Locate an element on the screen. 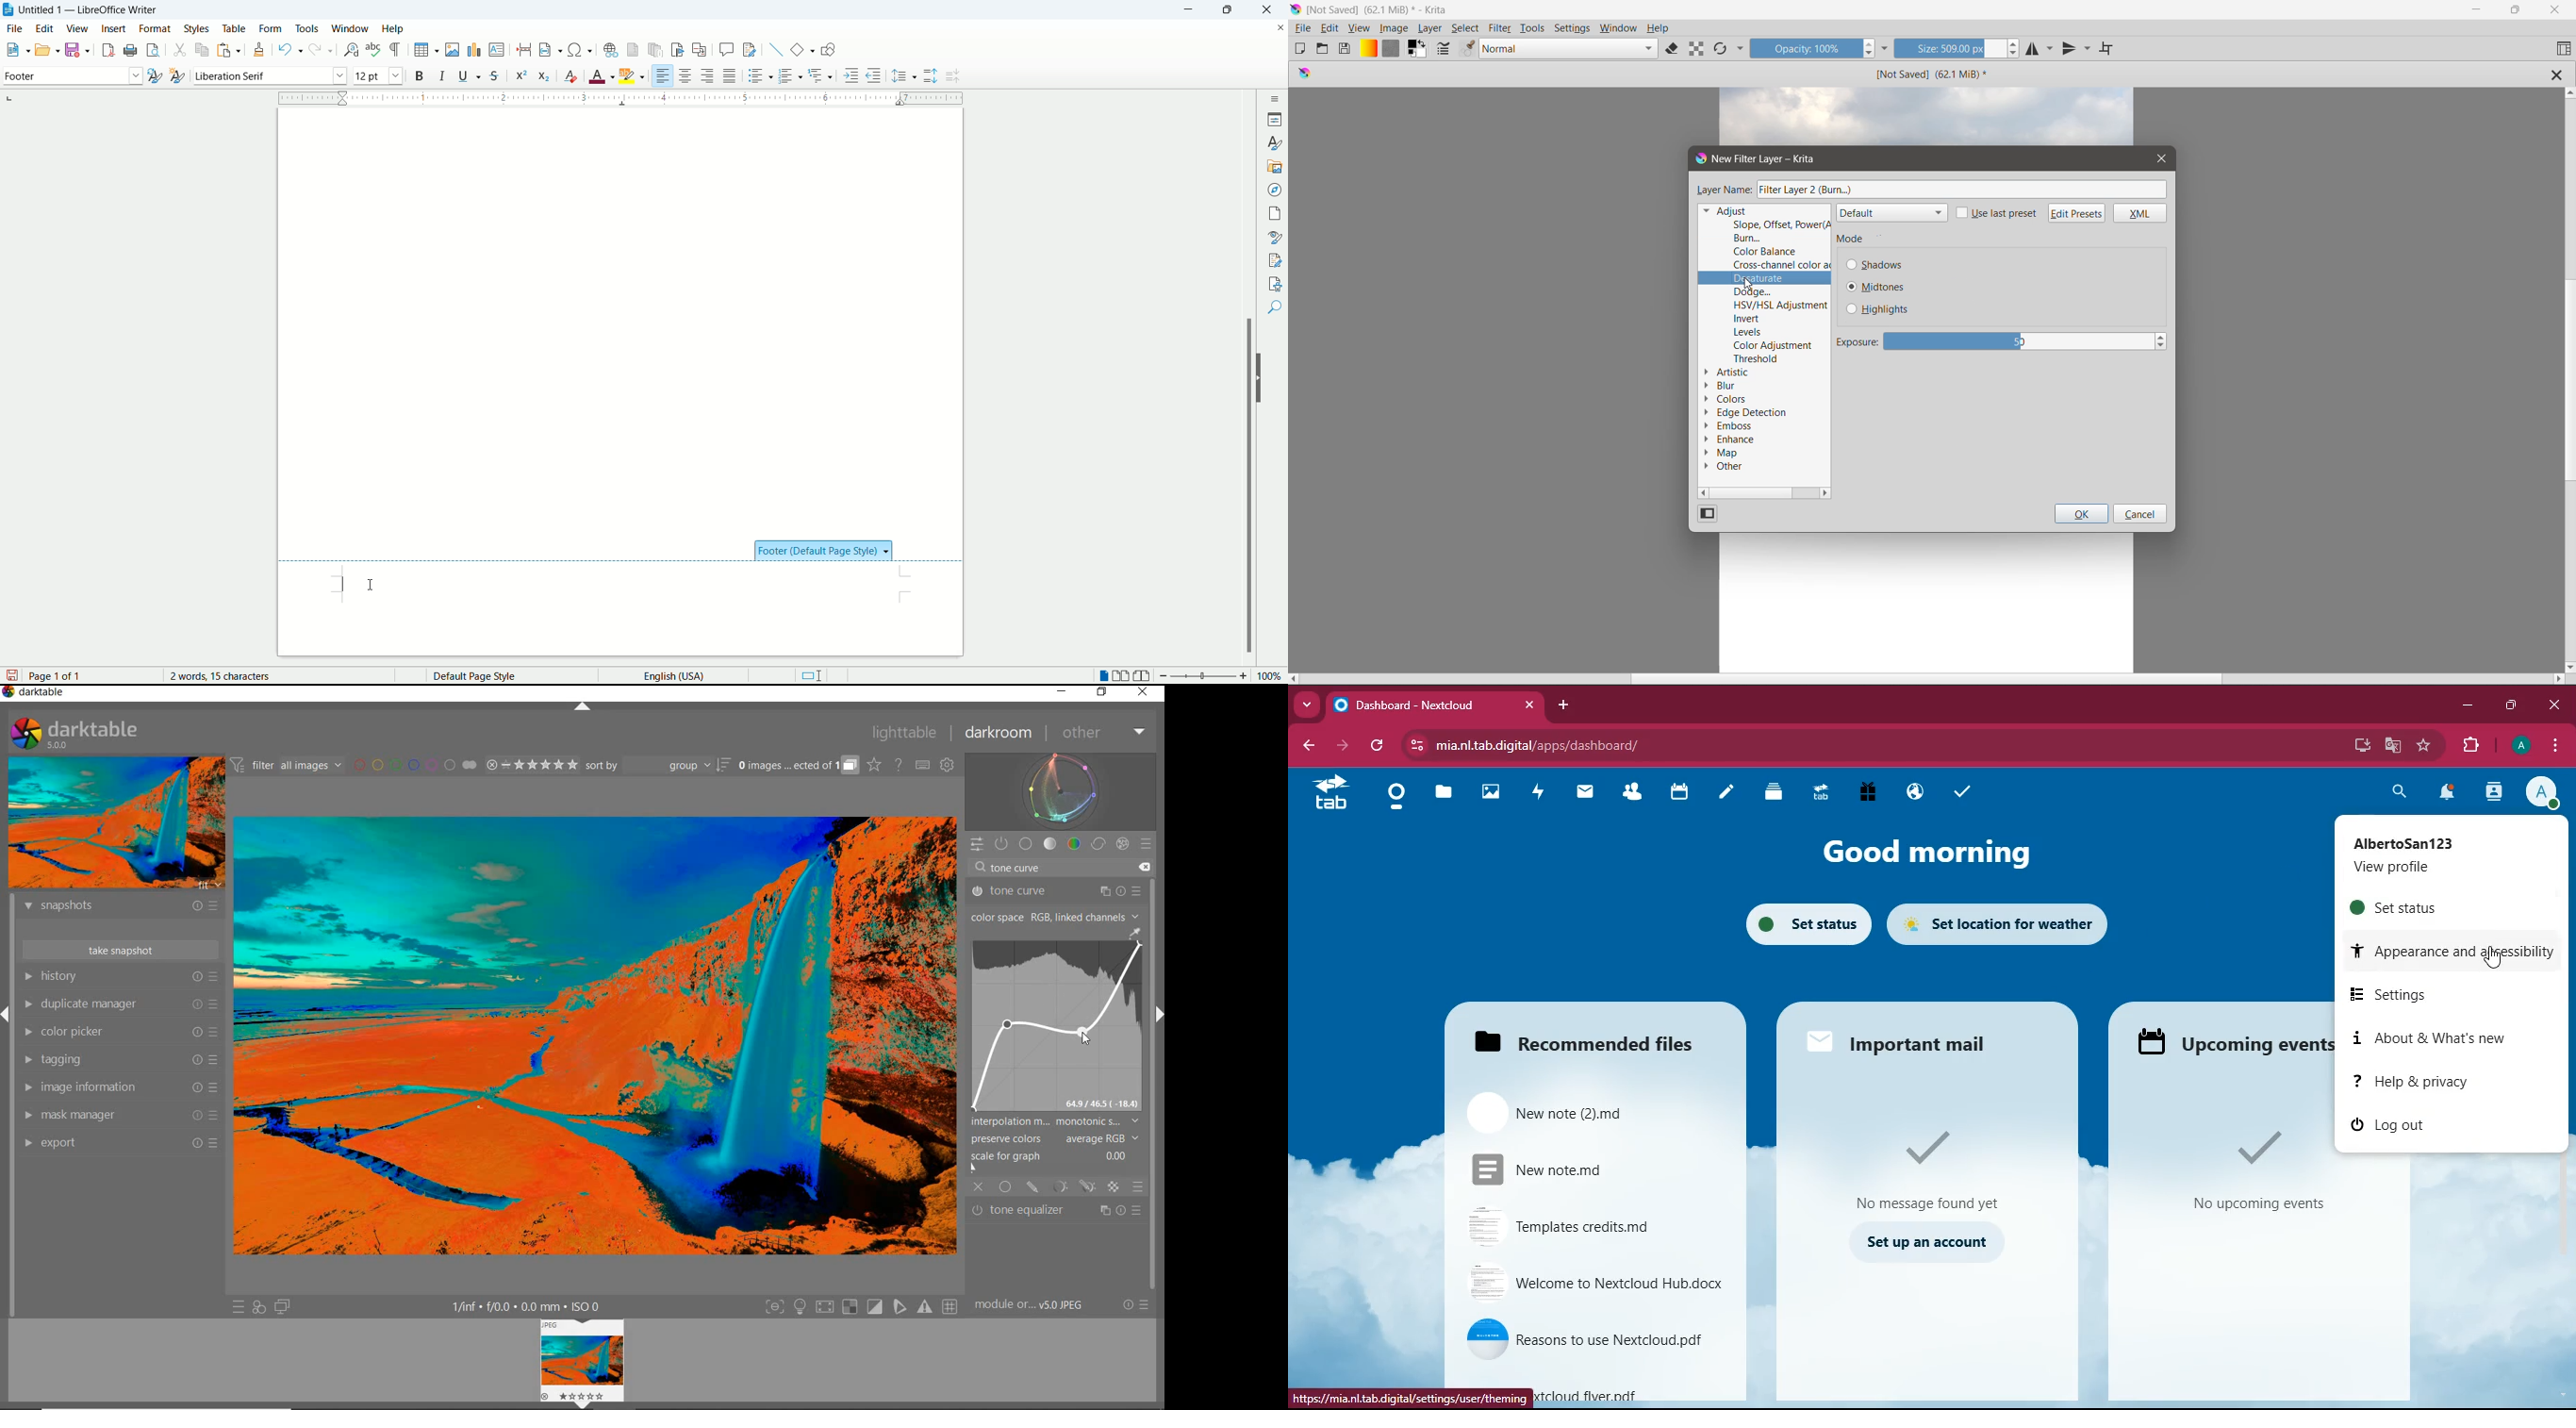  CURSOR is located at coordinates (1010, 1026).